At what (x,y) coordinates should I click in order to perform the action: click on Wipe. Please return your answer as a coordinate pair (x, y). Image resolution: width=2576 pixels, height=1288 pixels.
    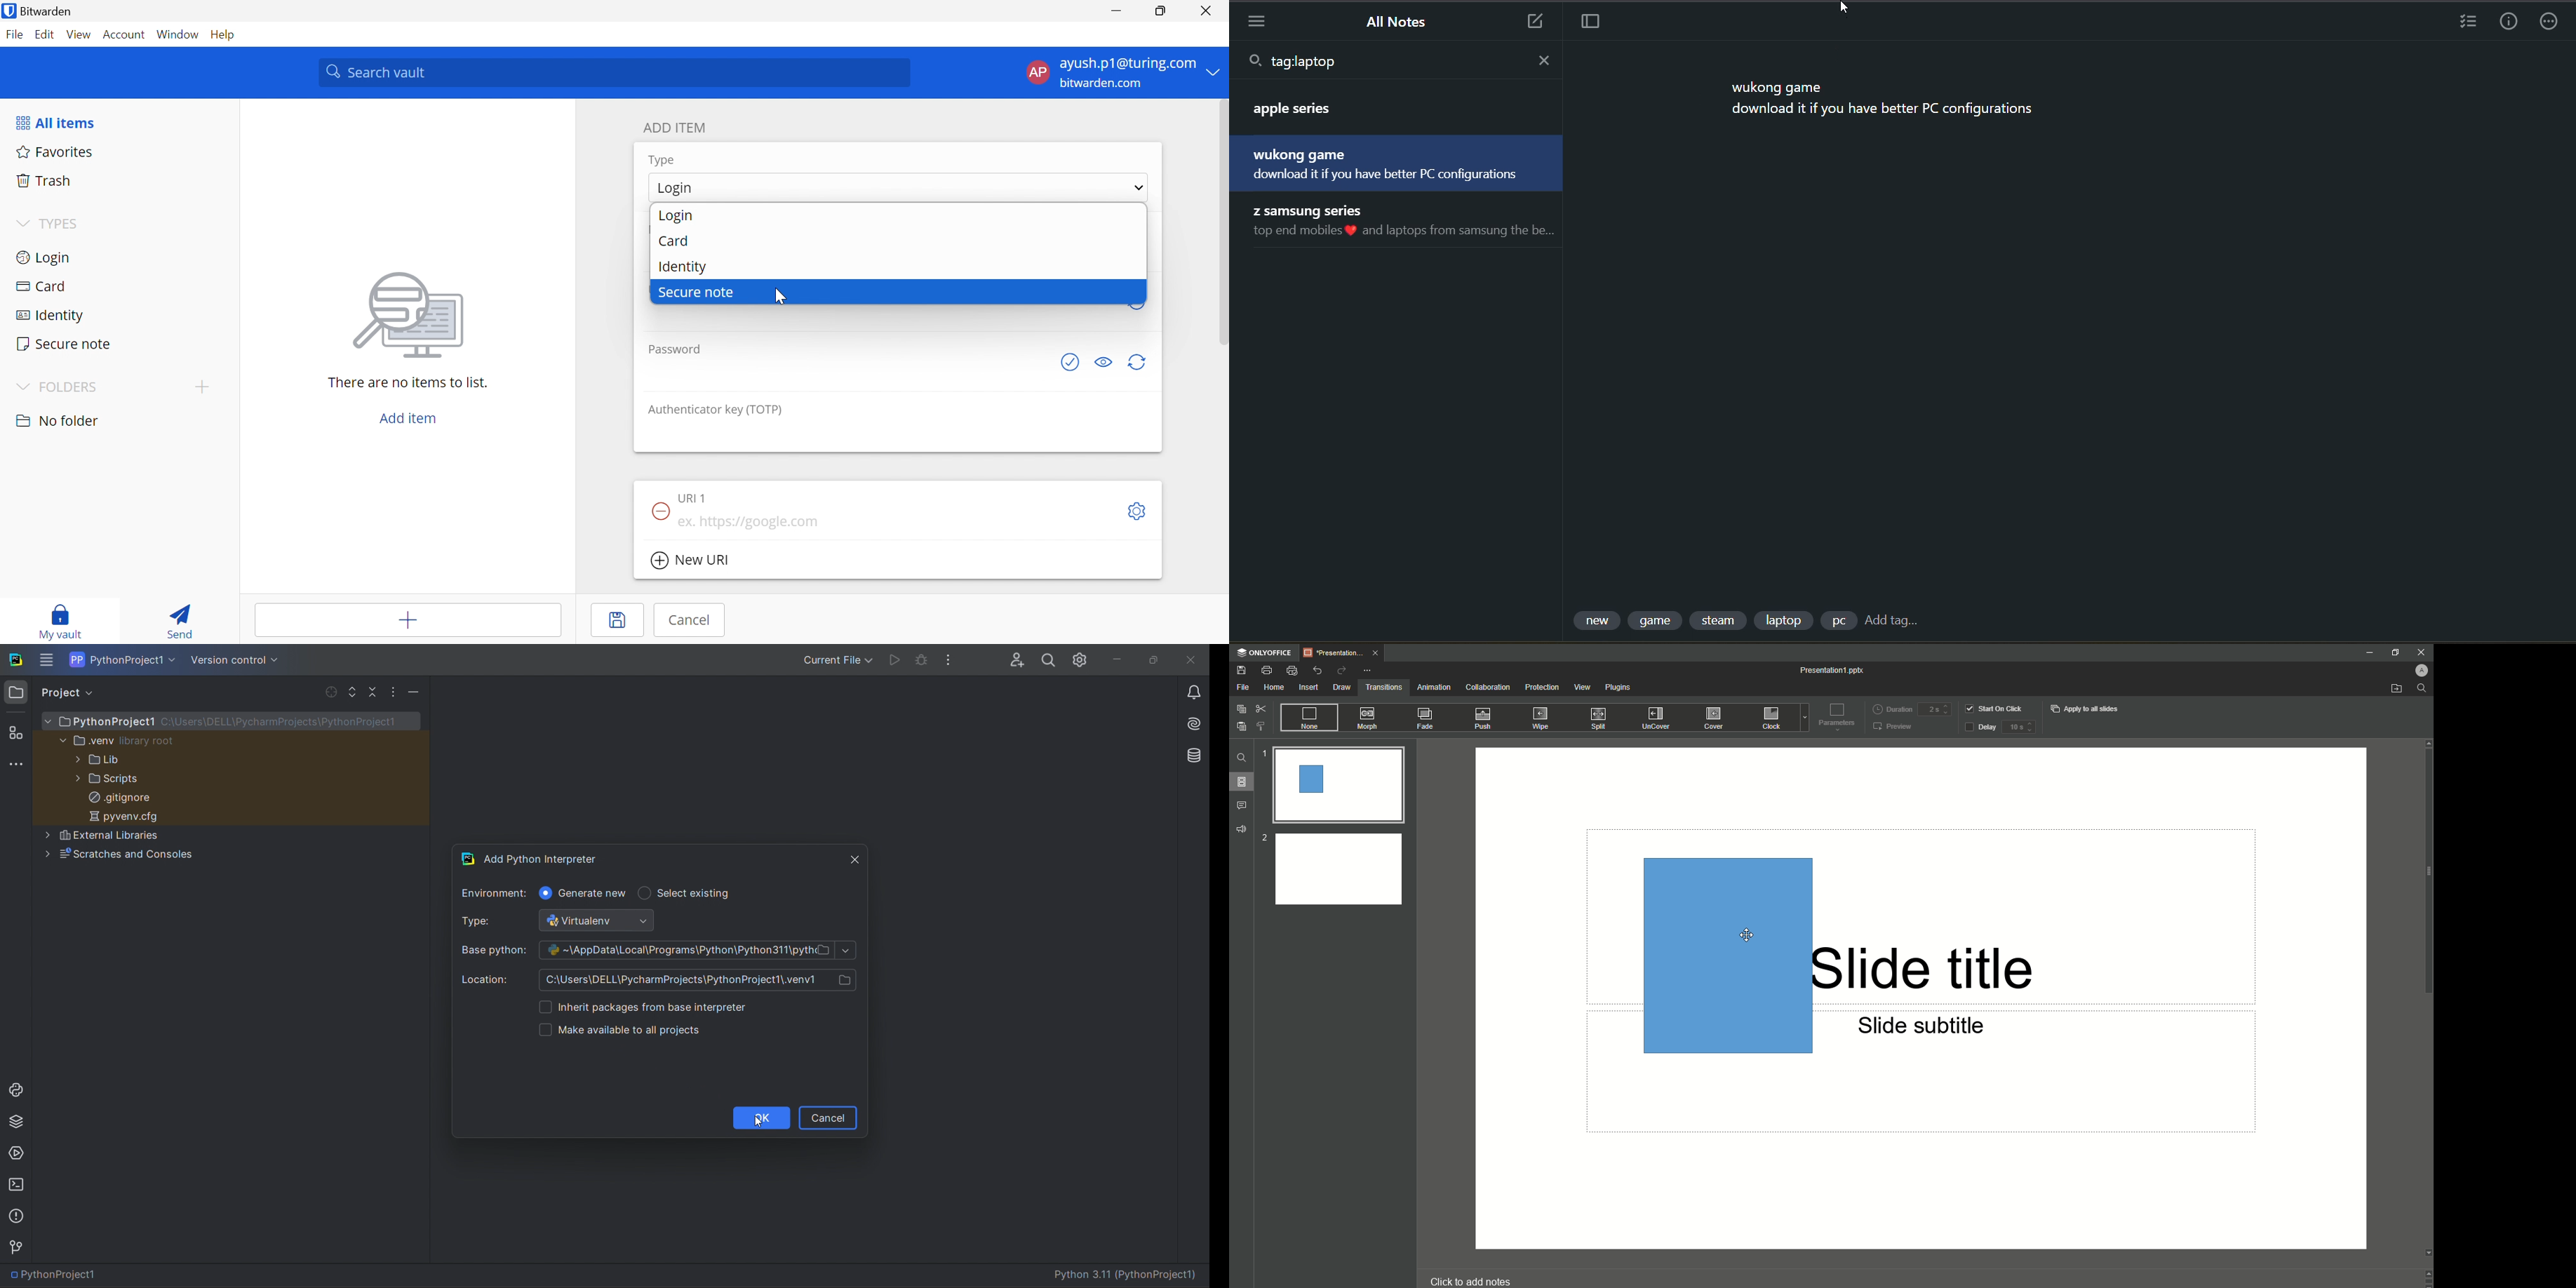
    Looking at the image, I should click on (1537, 718).